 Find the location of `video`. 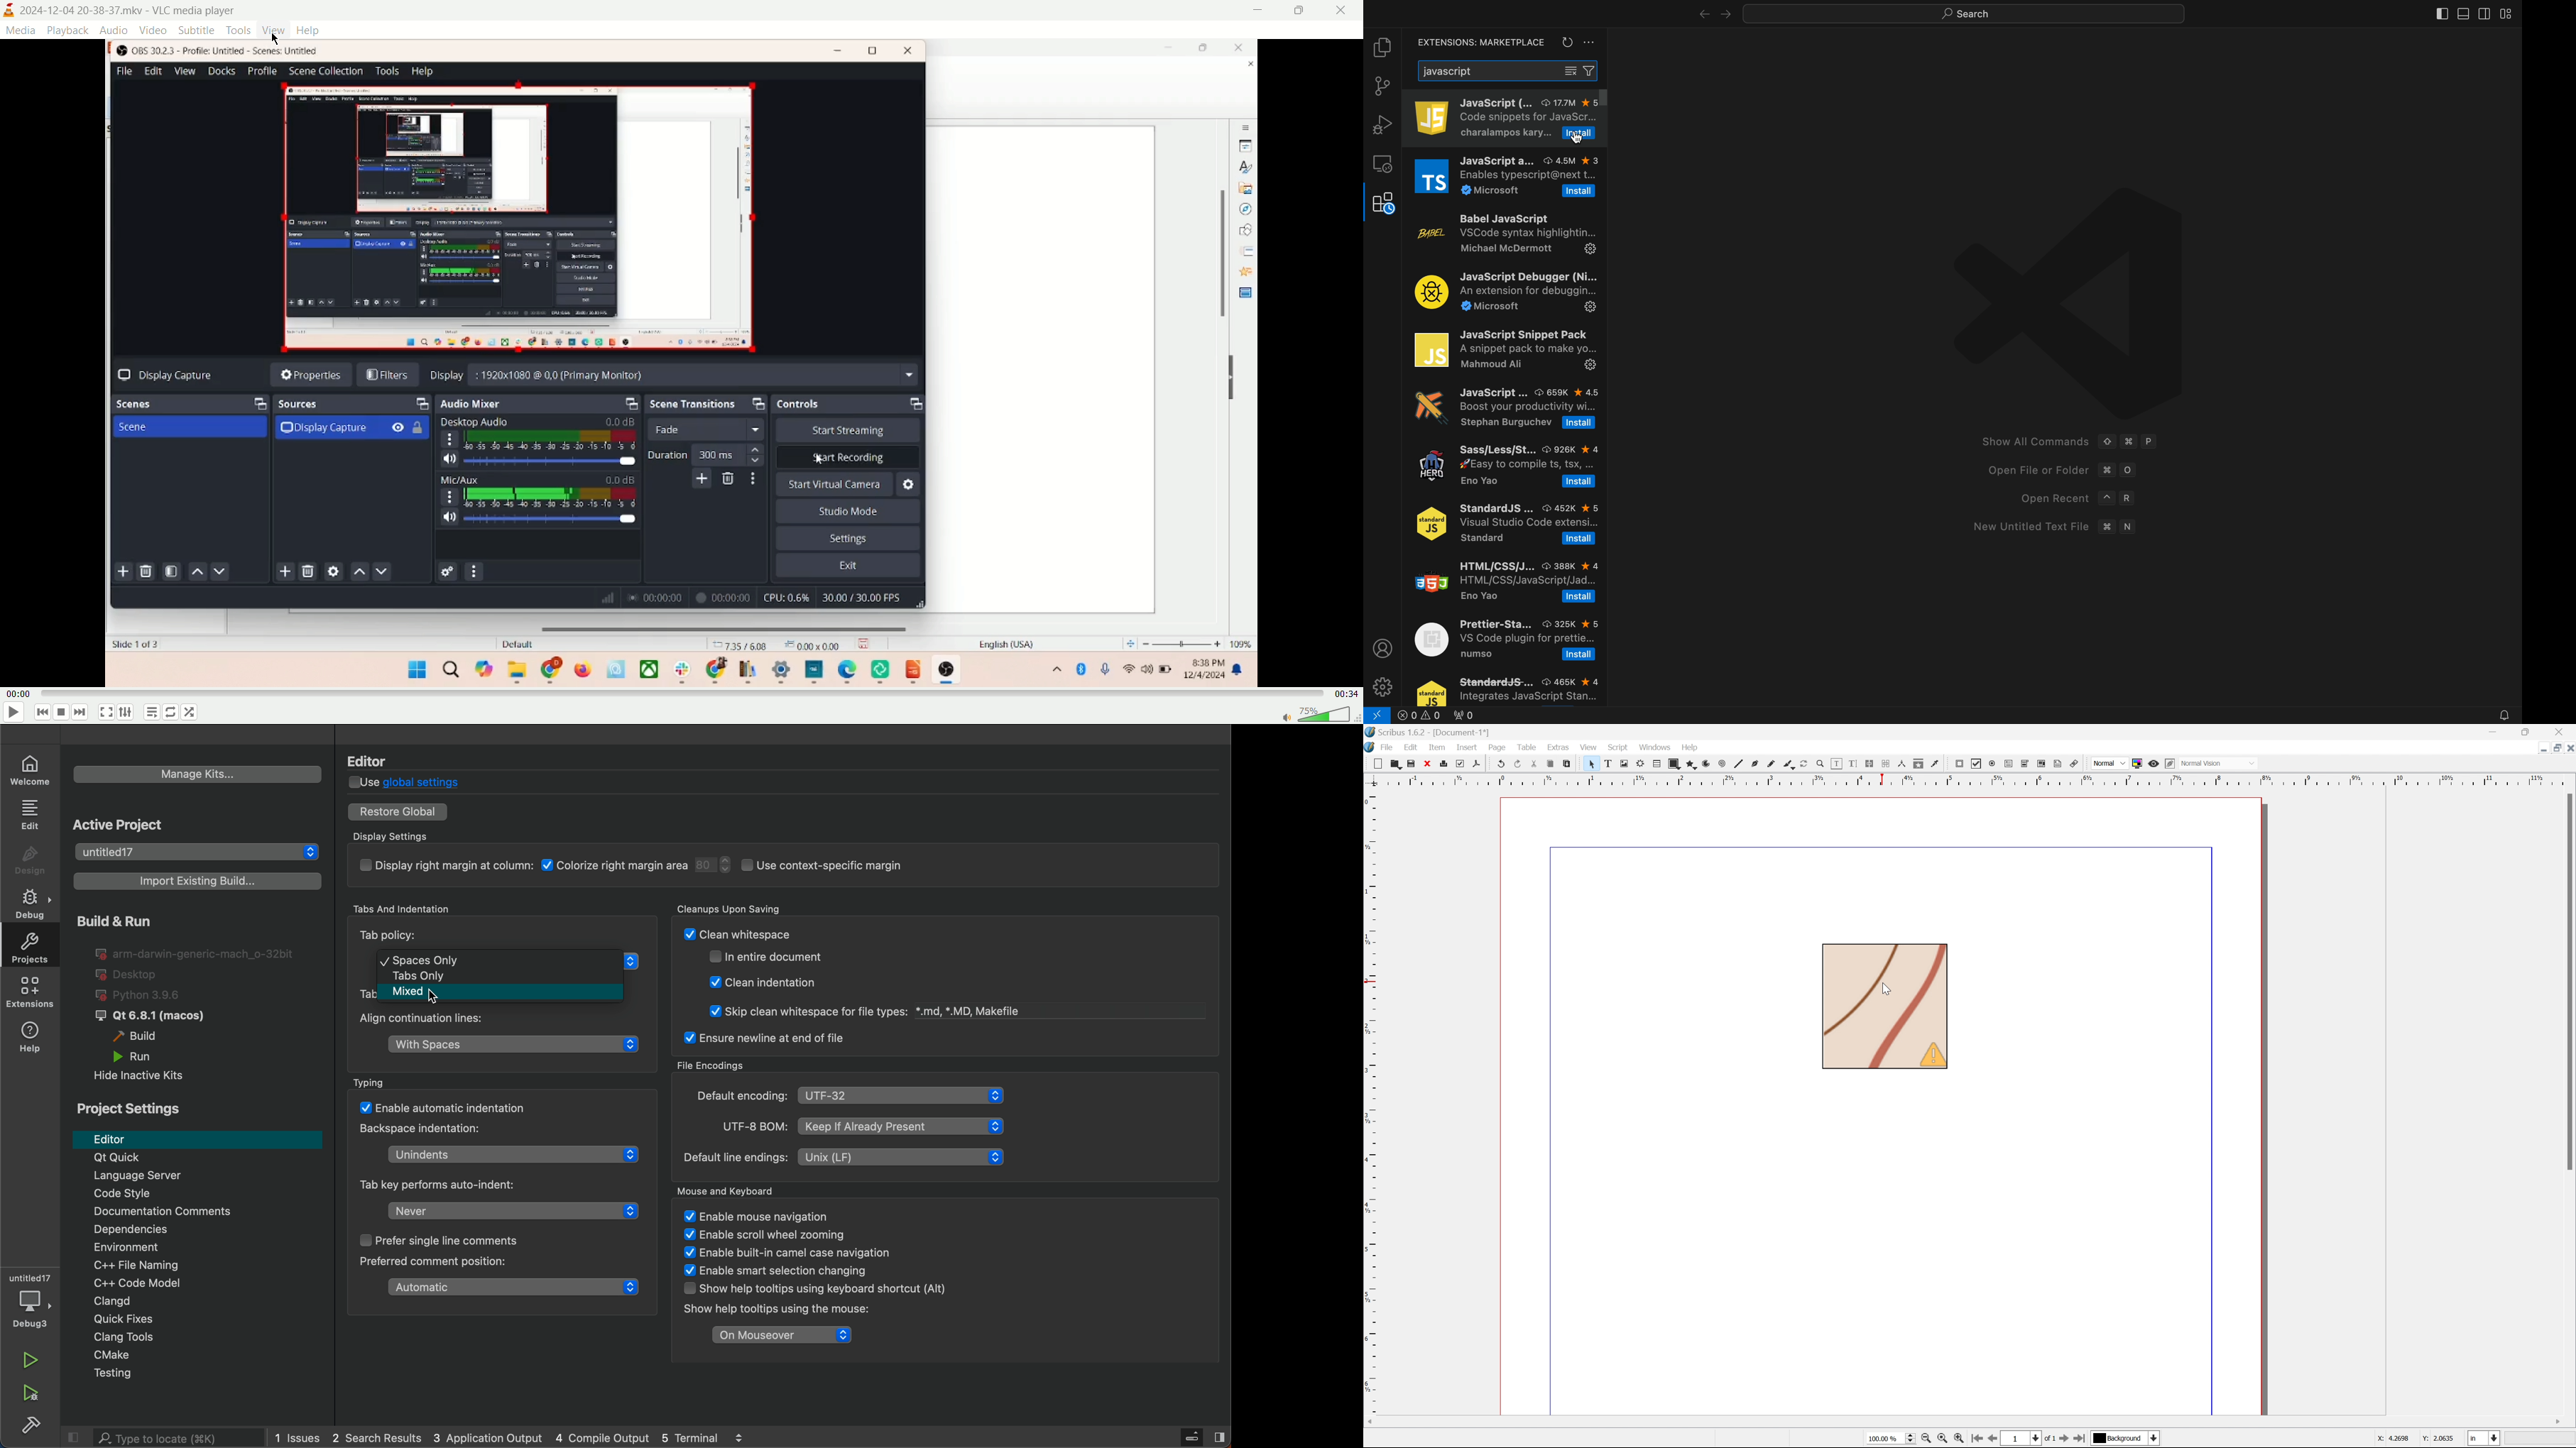

video is located at coordinates (154, 31).